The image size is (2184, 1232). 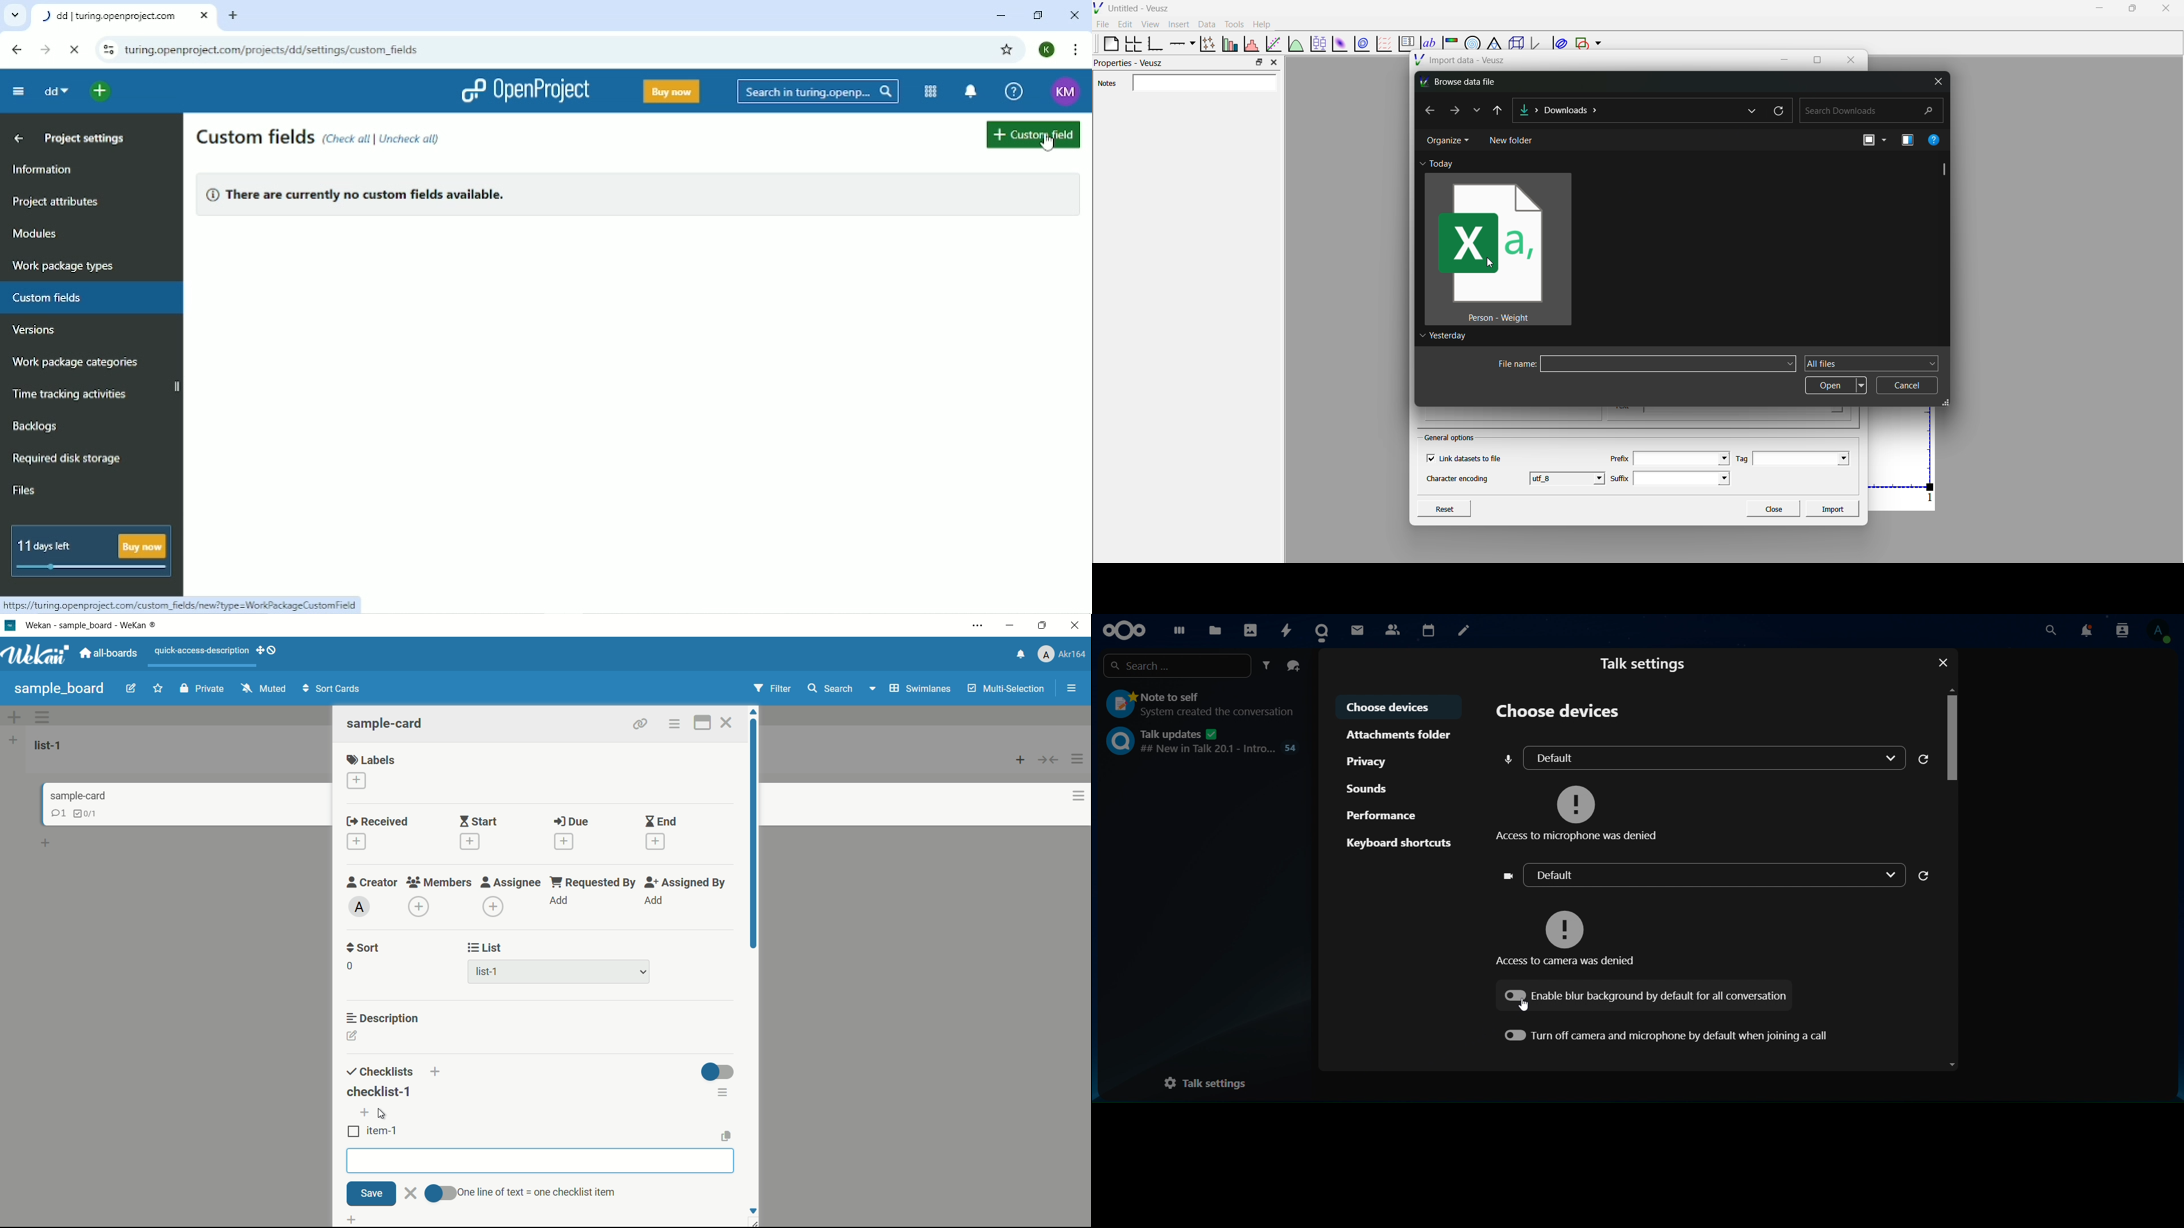 I want to click on dropdown, so click(x=1752, y=110).